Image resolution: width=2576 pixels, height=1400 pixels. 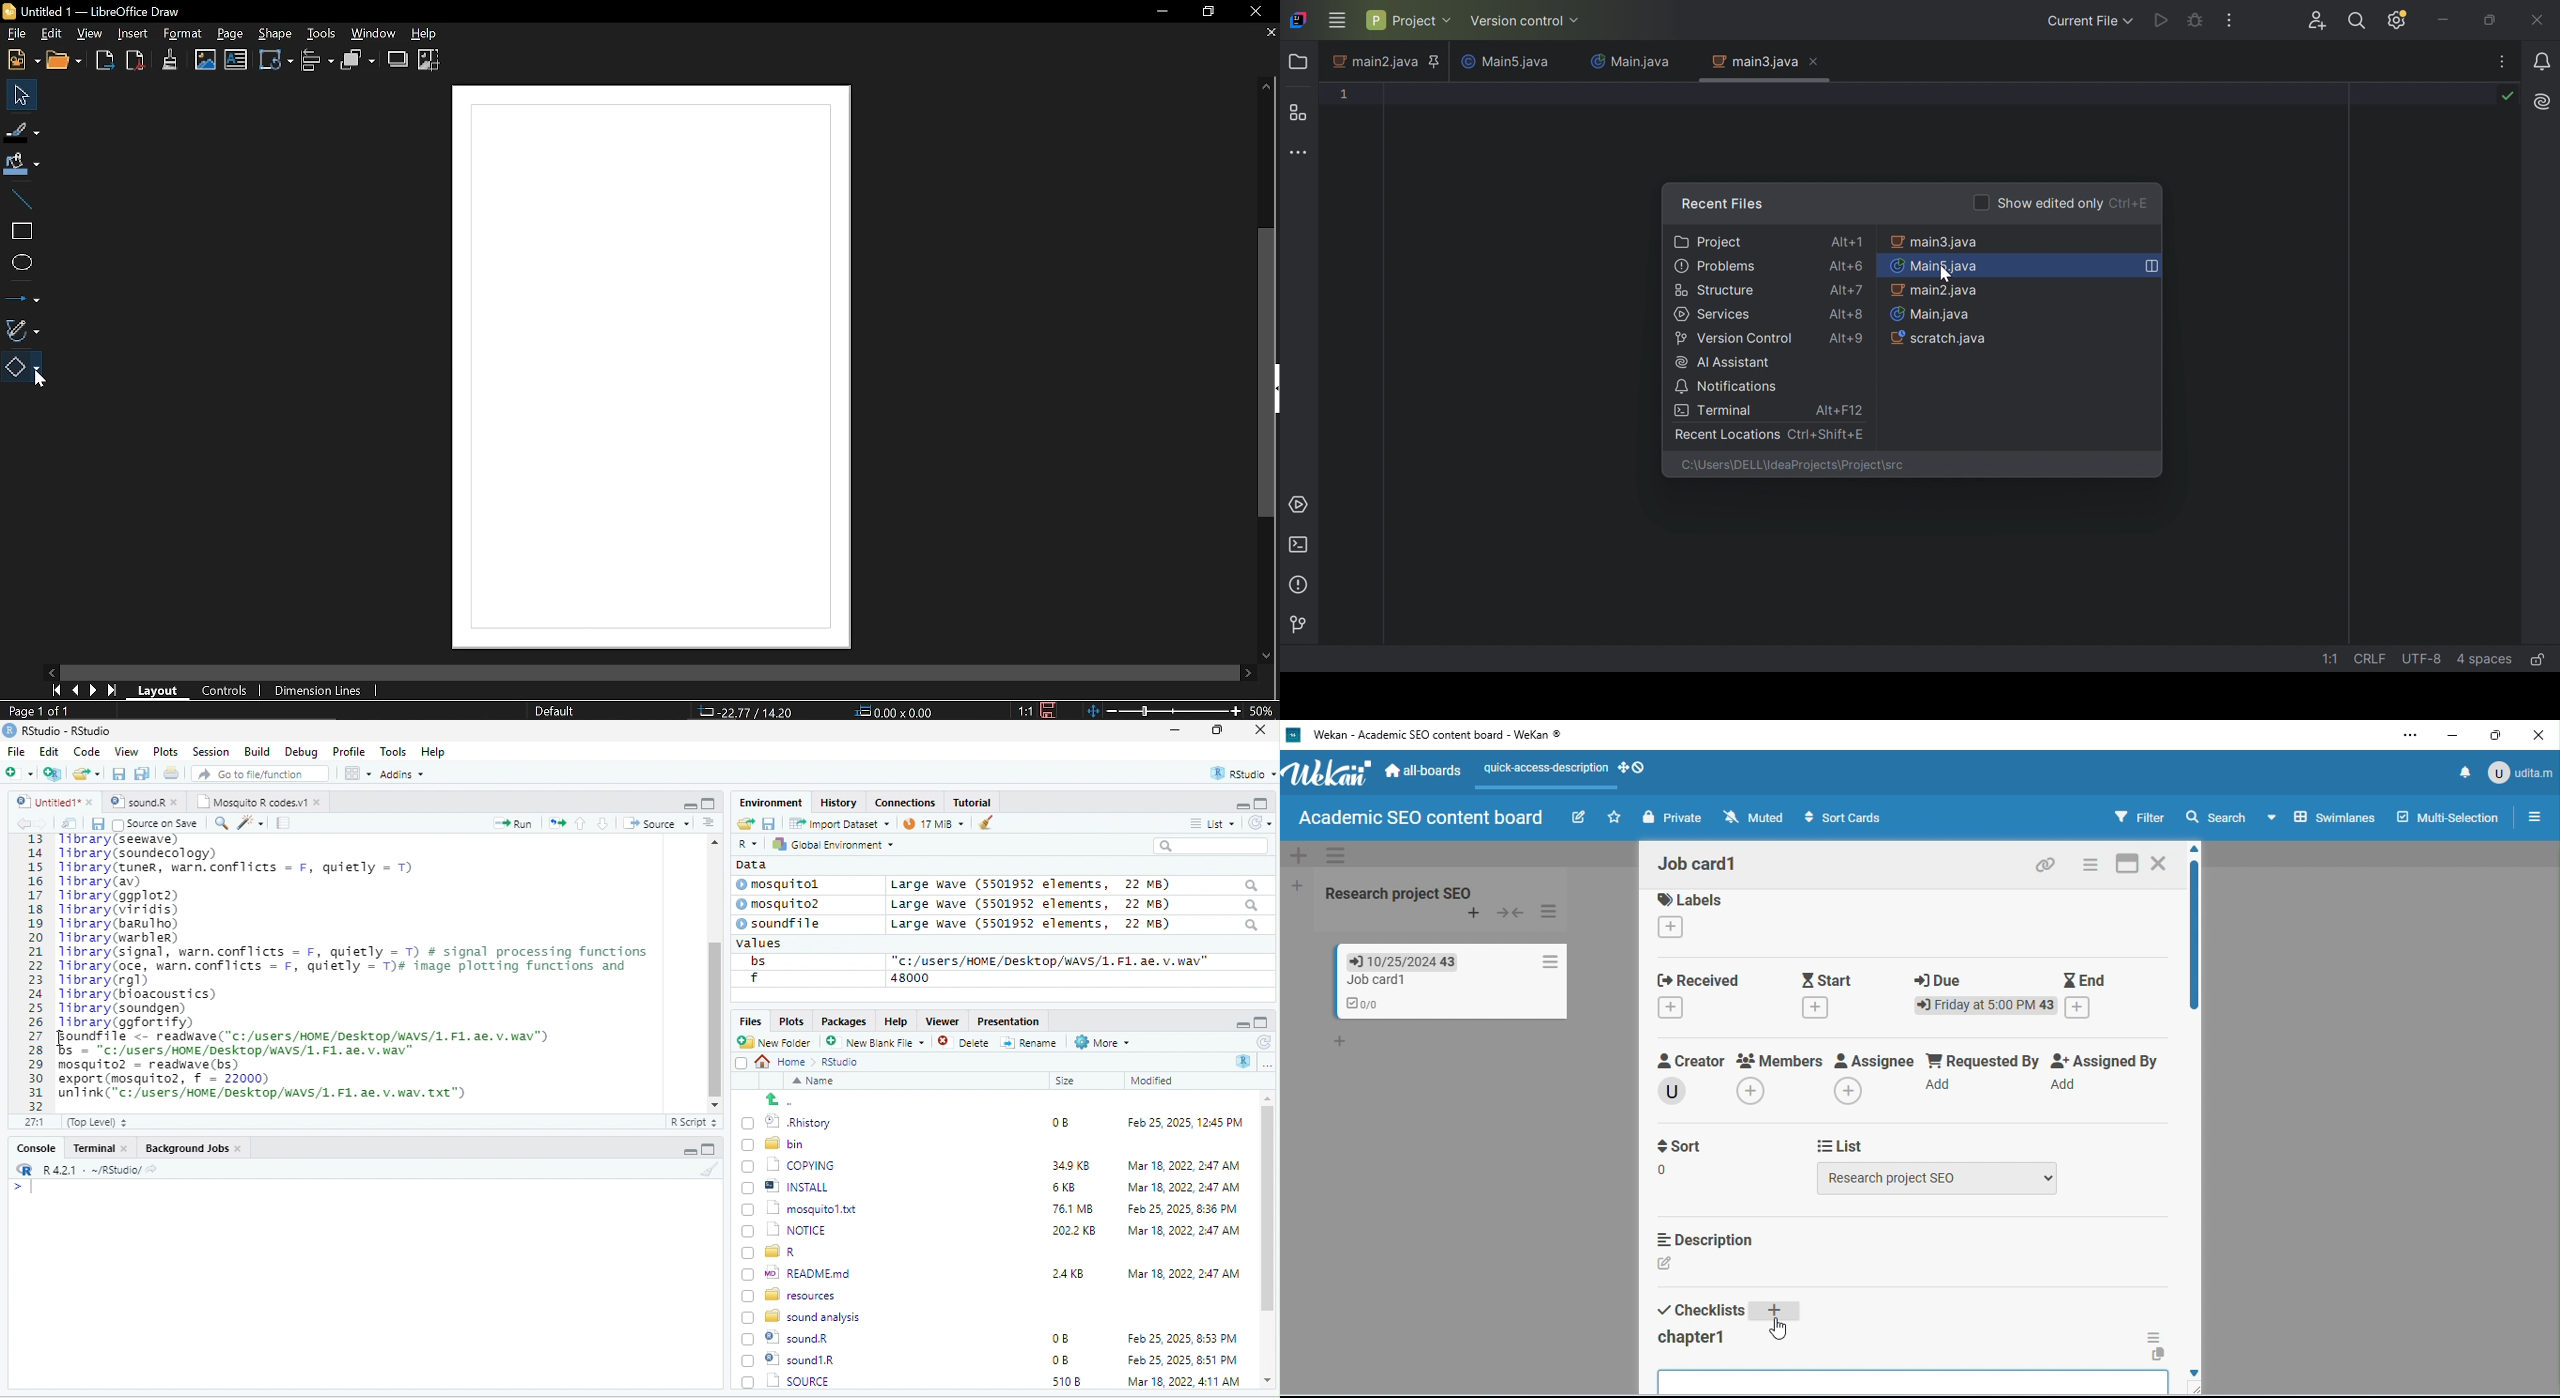 I want to click on Tutorial, so click(x=975, y=802).